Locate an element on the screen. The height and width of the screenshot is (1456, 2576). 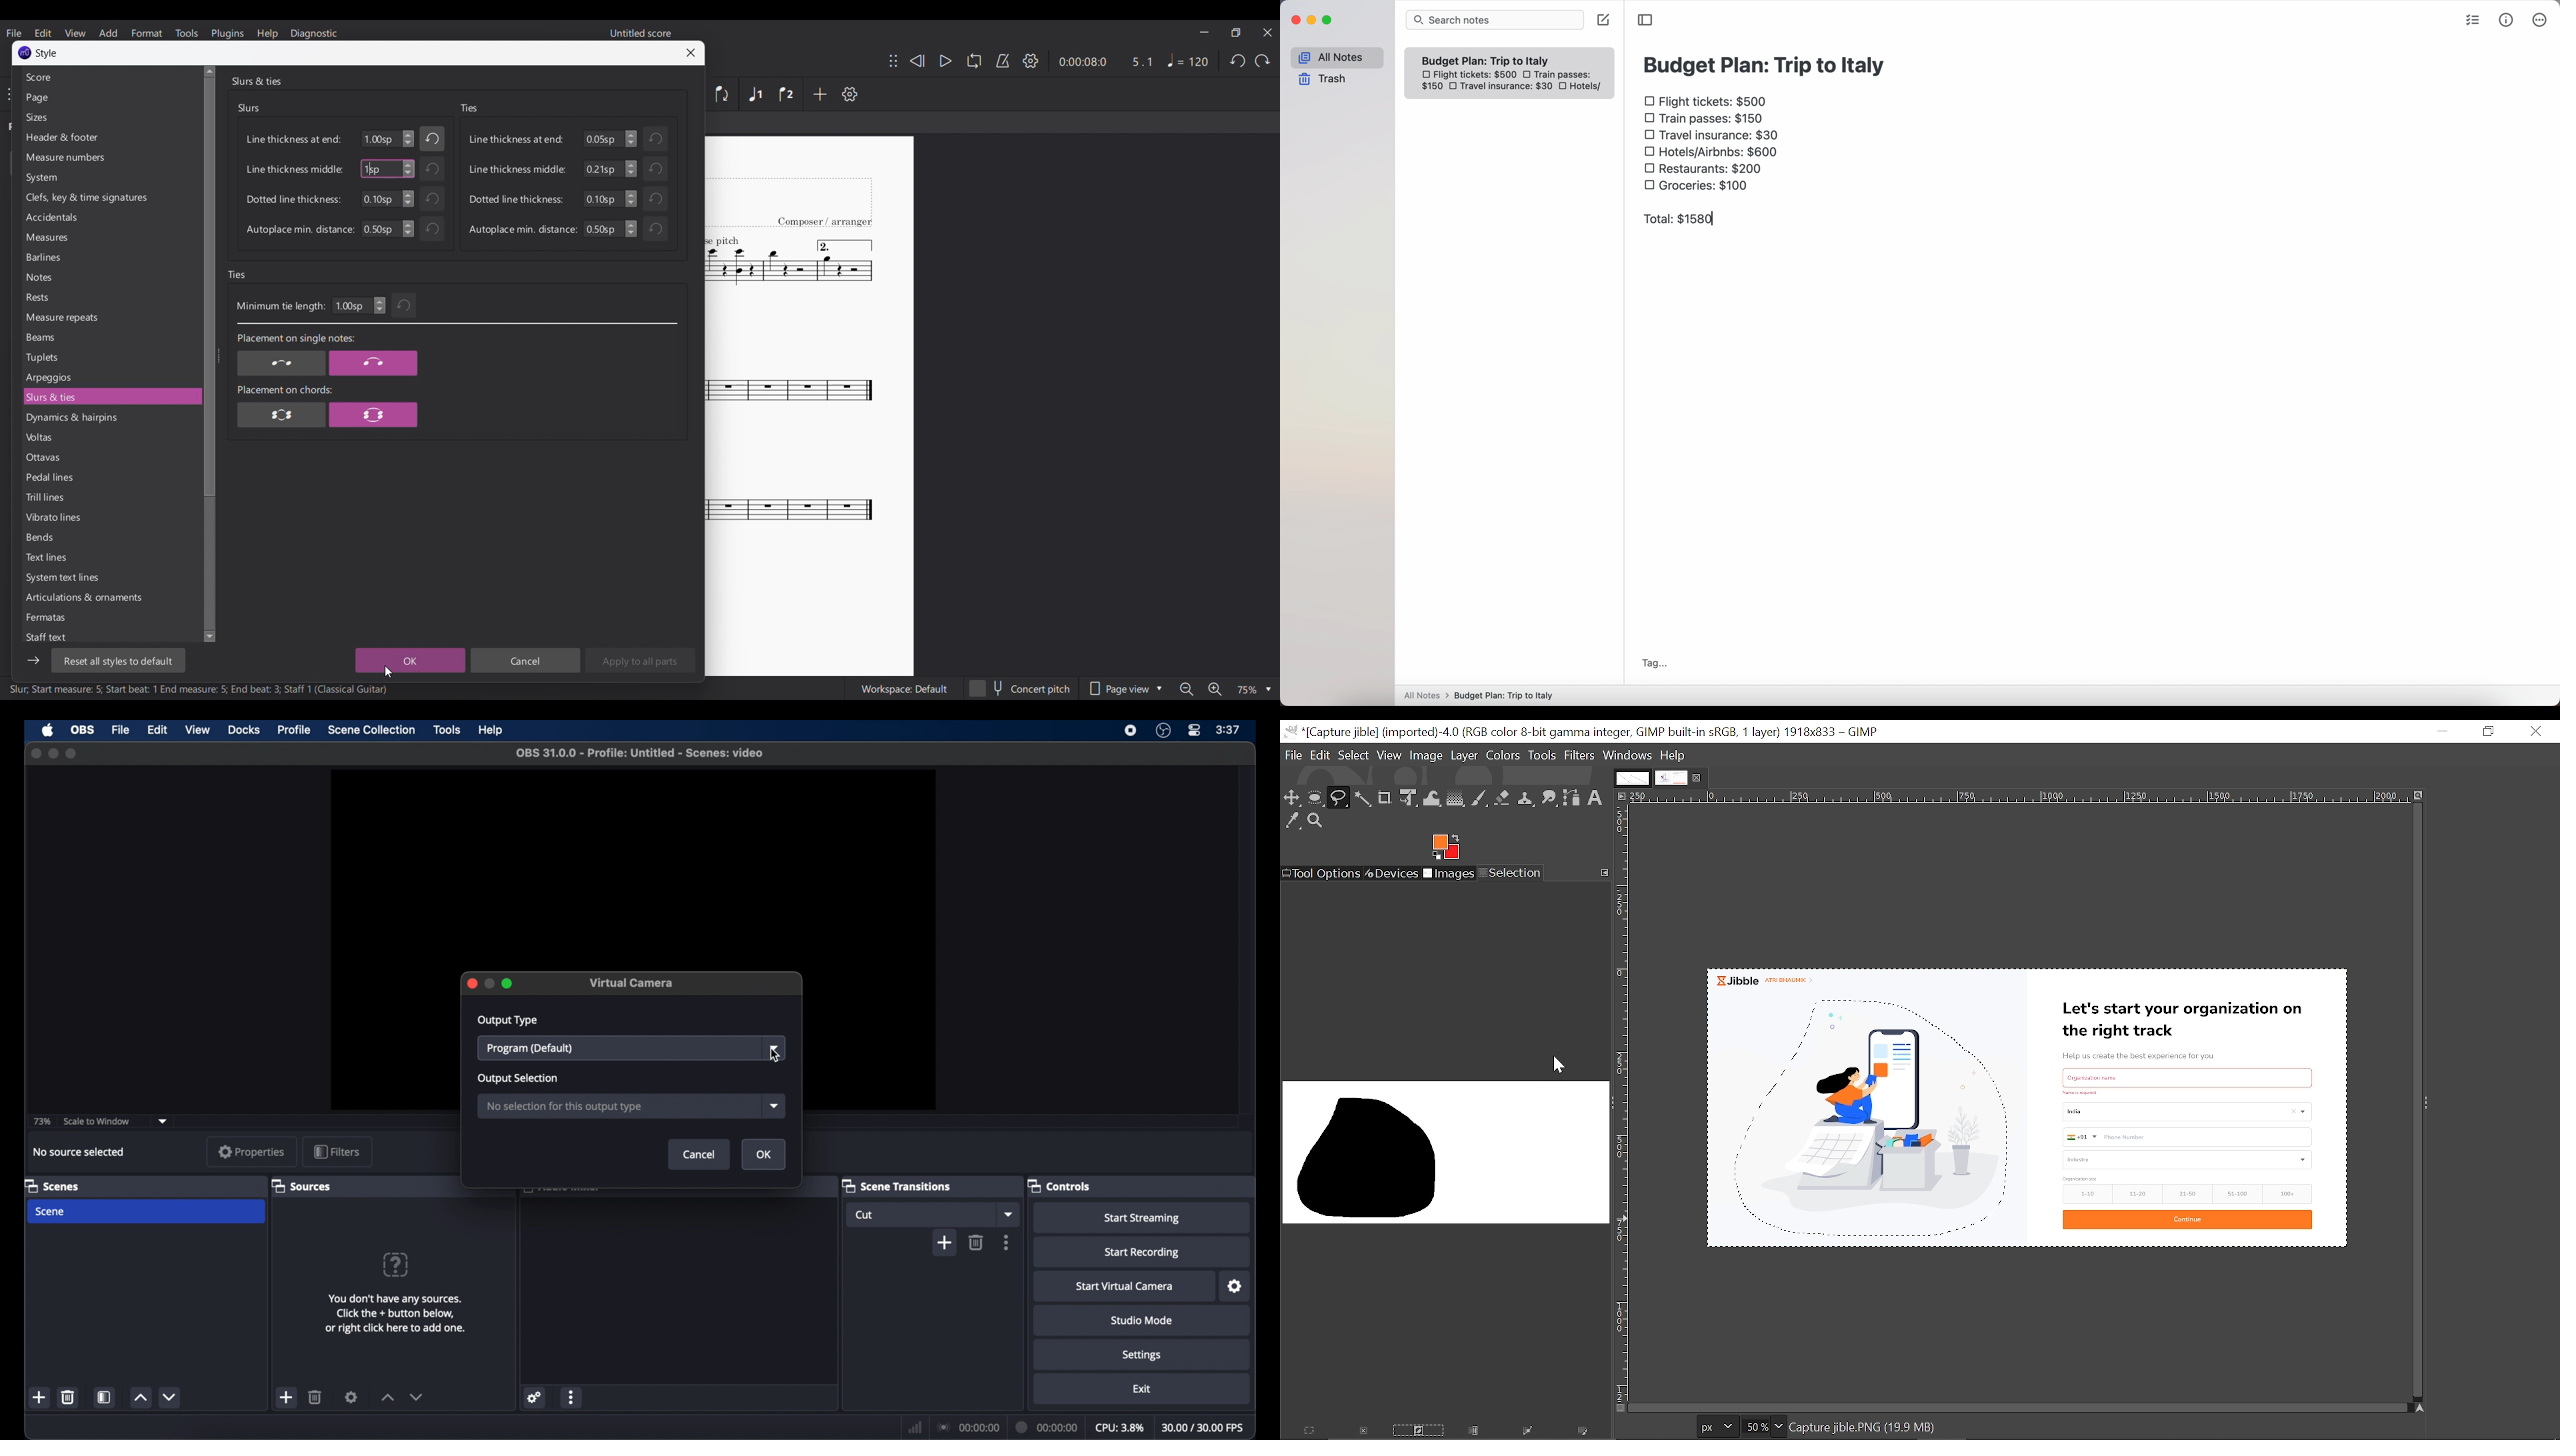
All notes > Budget Plan: Trip to Italy is located at coordinates (1483, 695).